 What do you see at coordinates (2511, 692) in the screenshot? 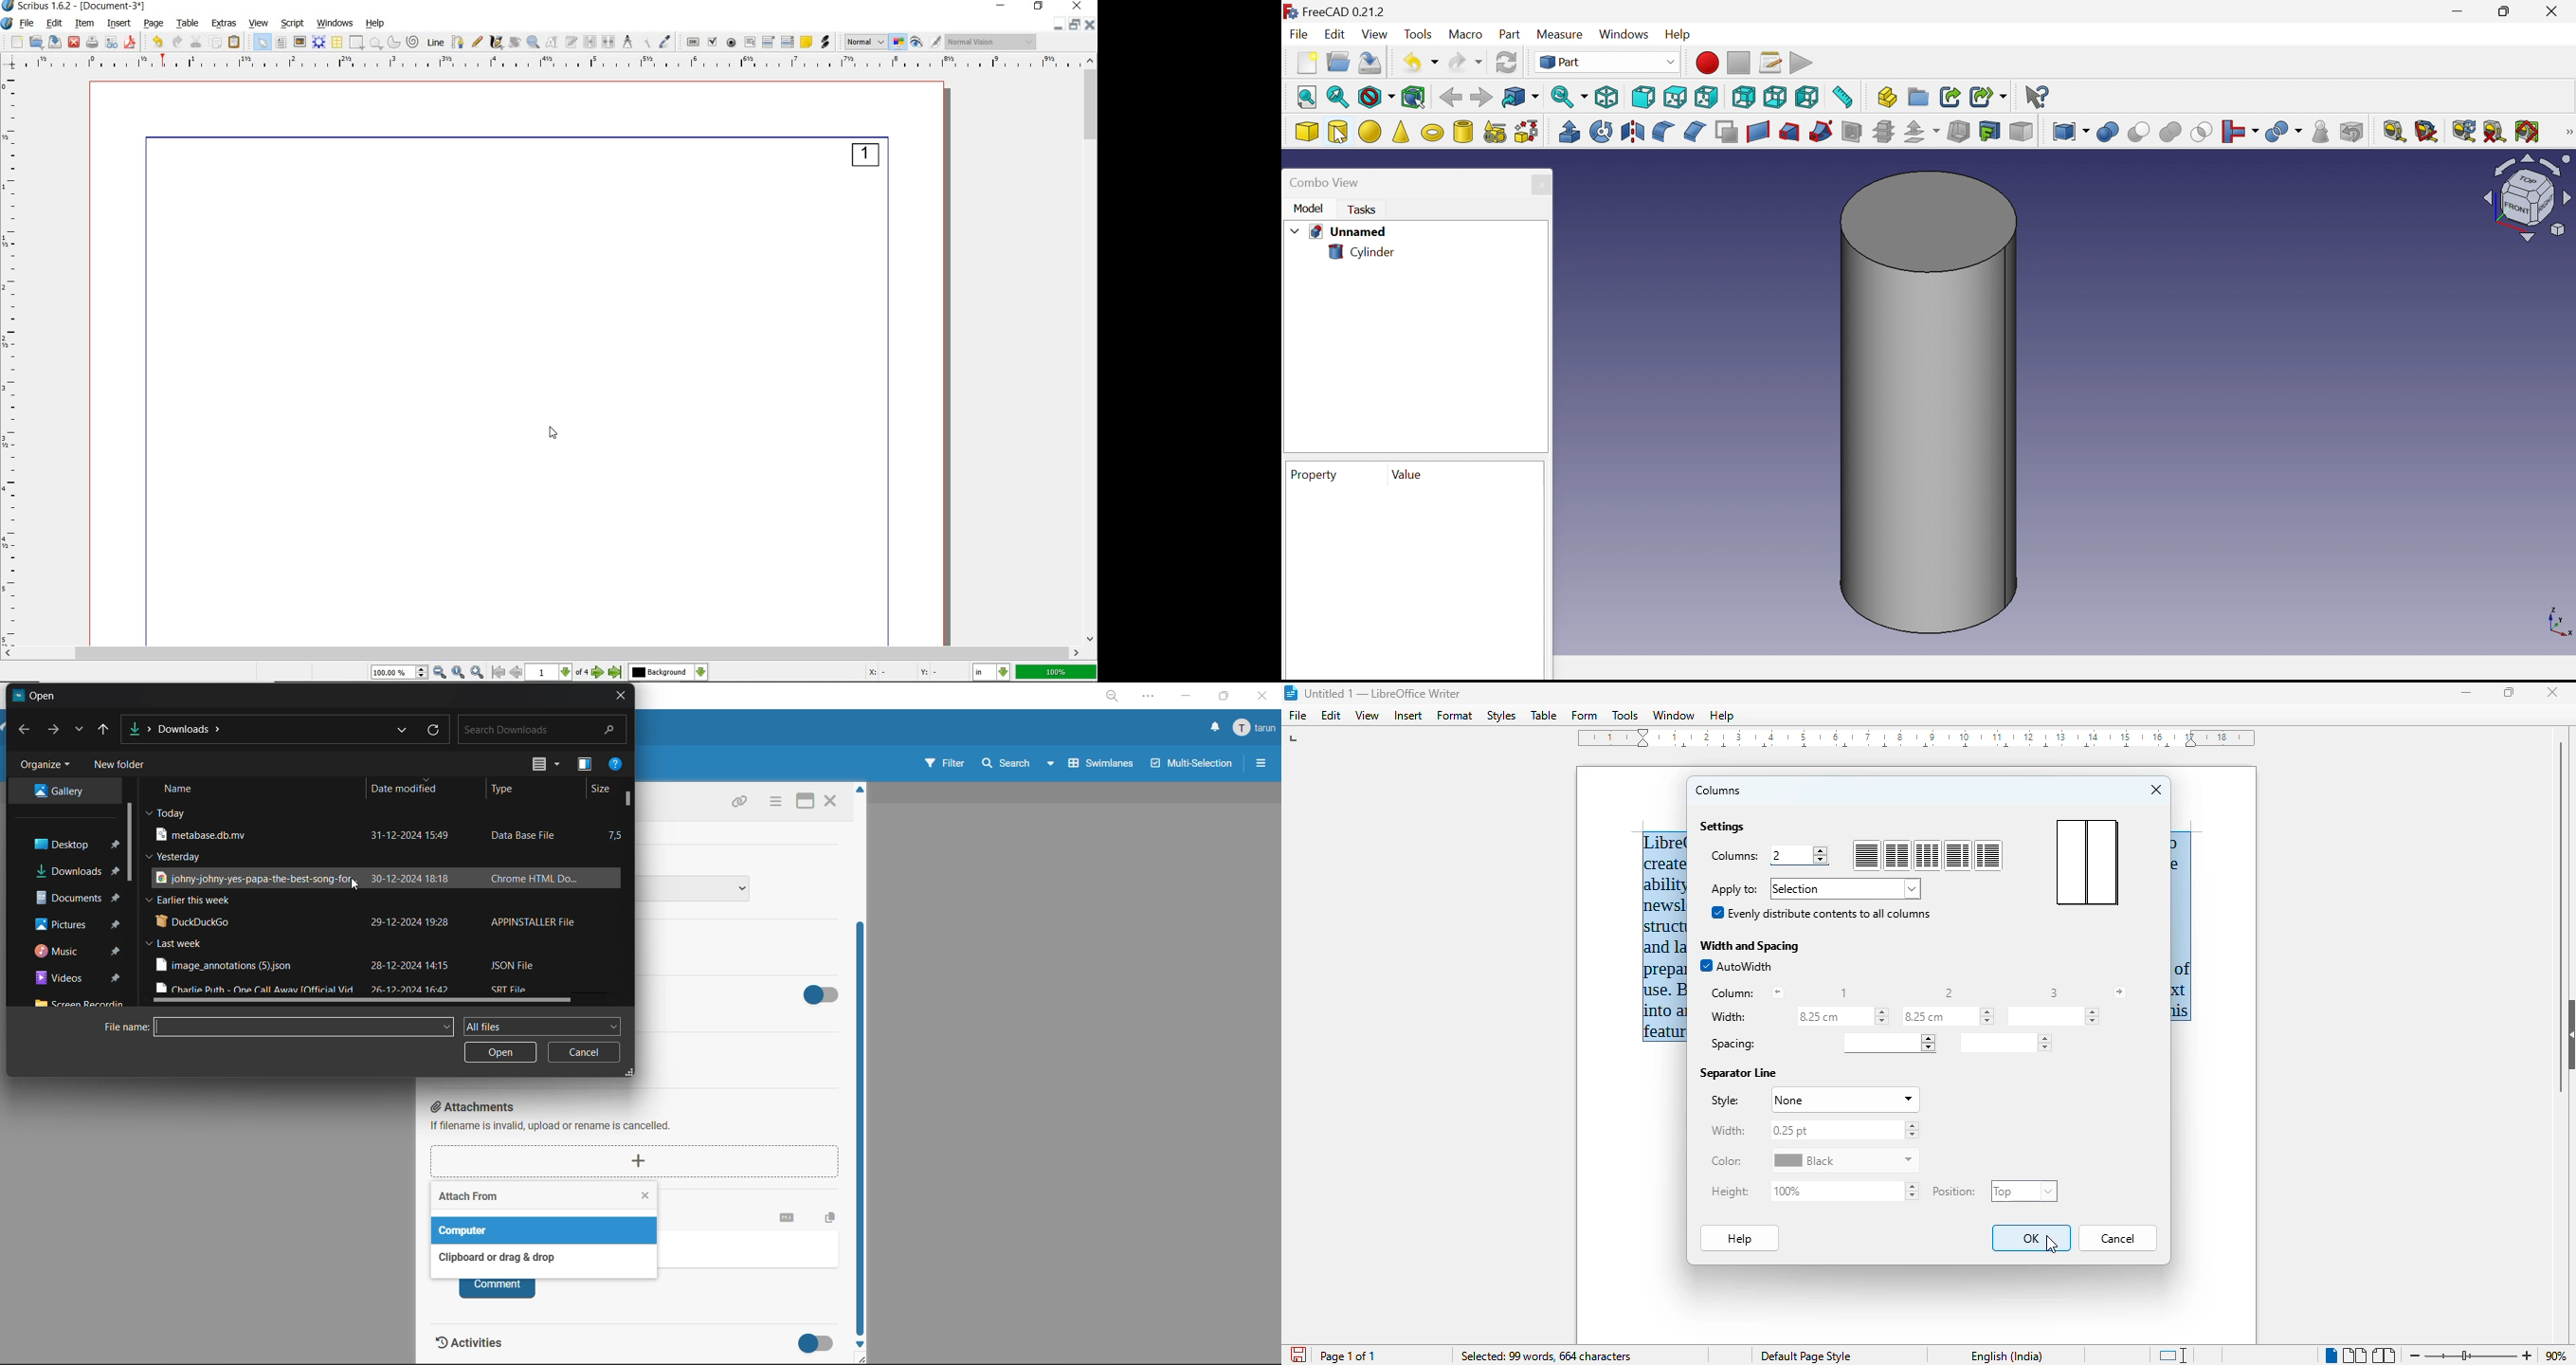
I see `maximize` at bounding box center [2511, 692].